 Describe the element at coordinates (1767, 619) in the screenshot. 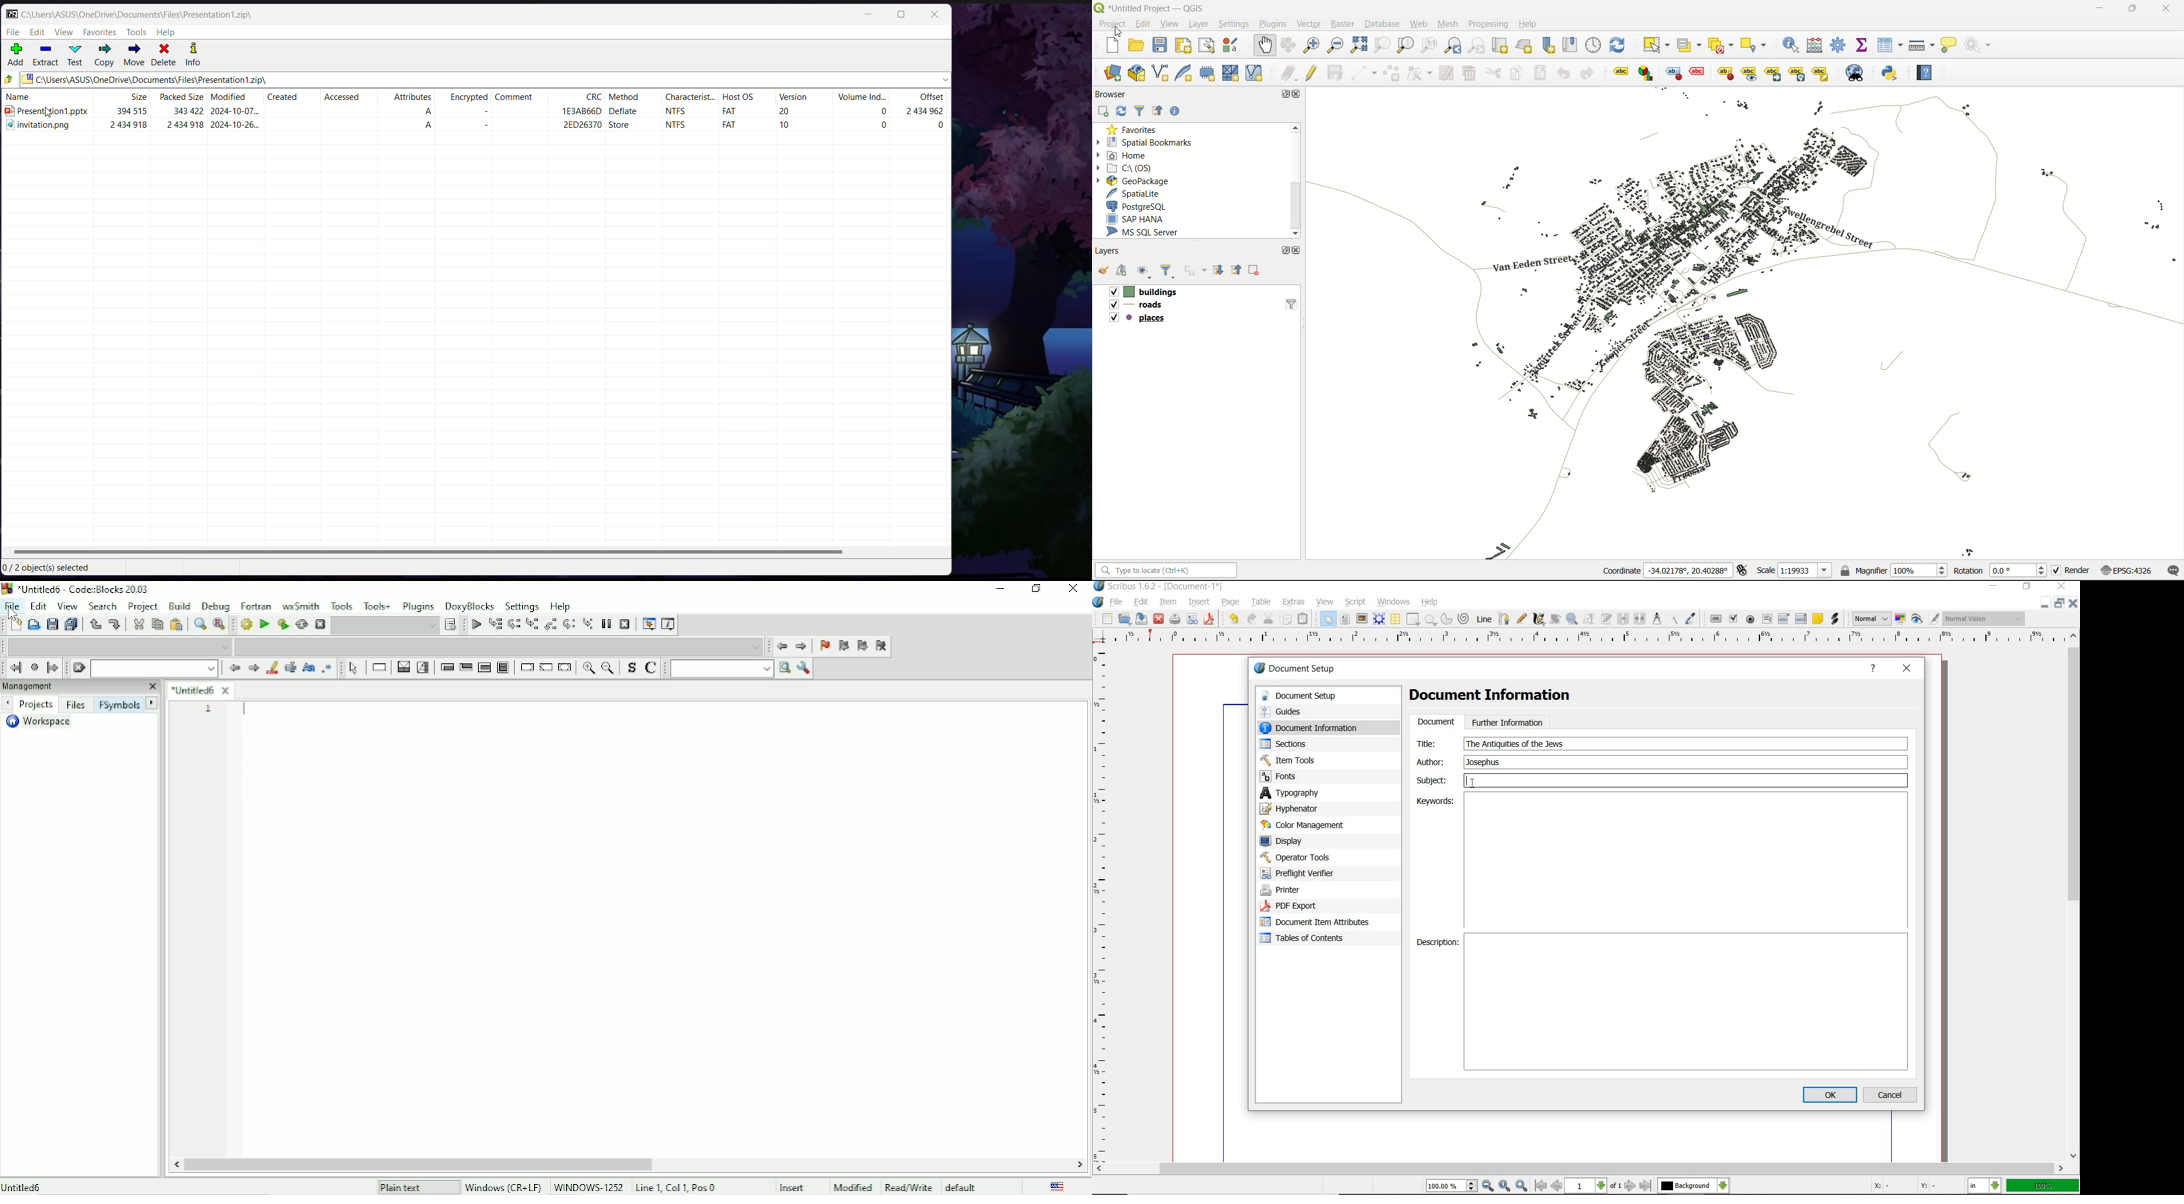

I see `pdf text field` at that location.